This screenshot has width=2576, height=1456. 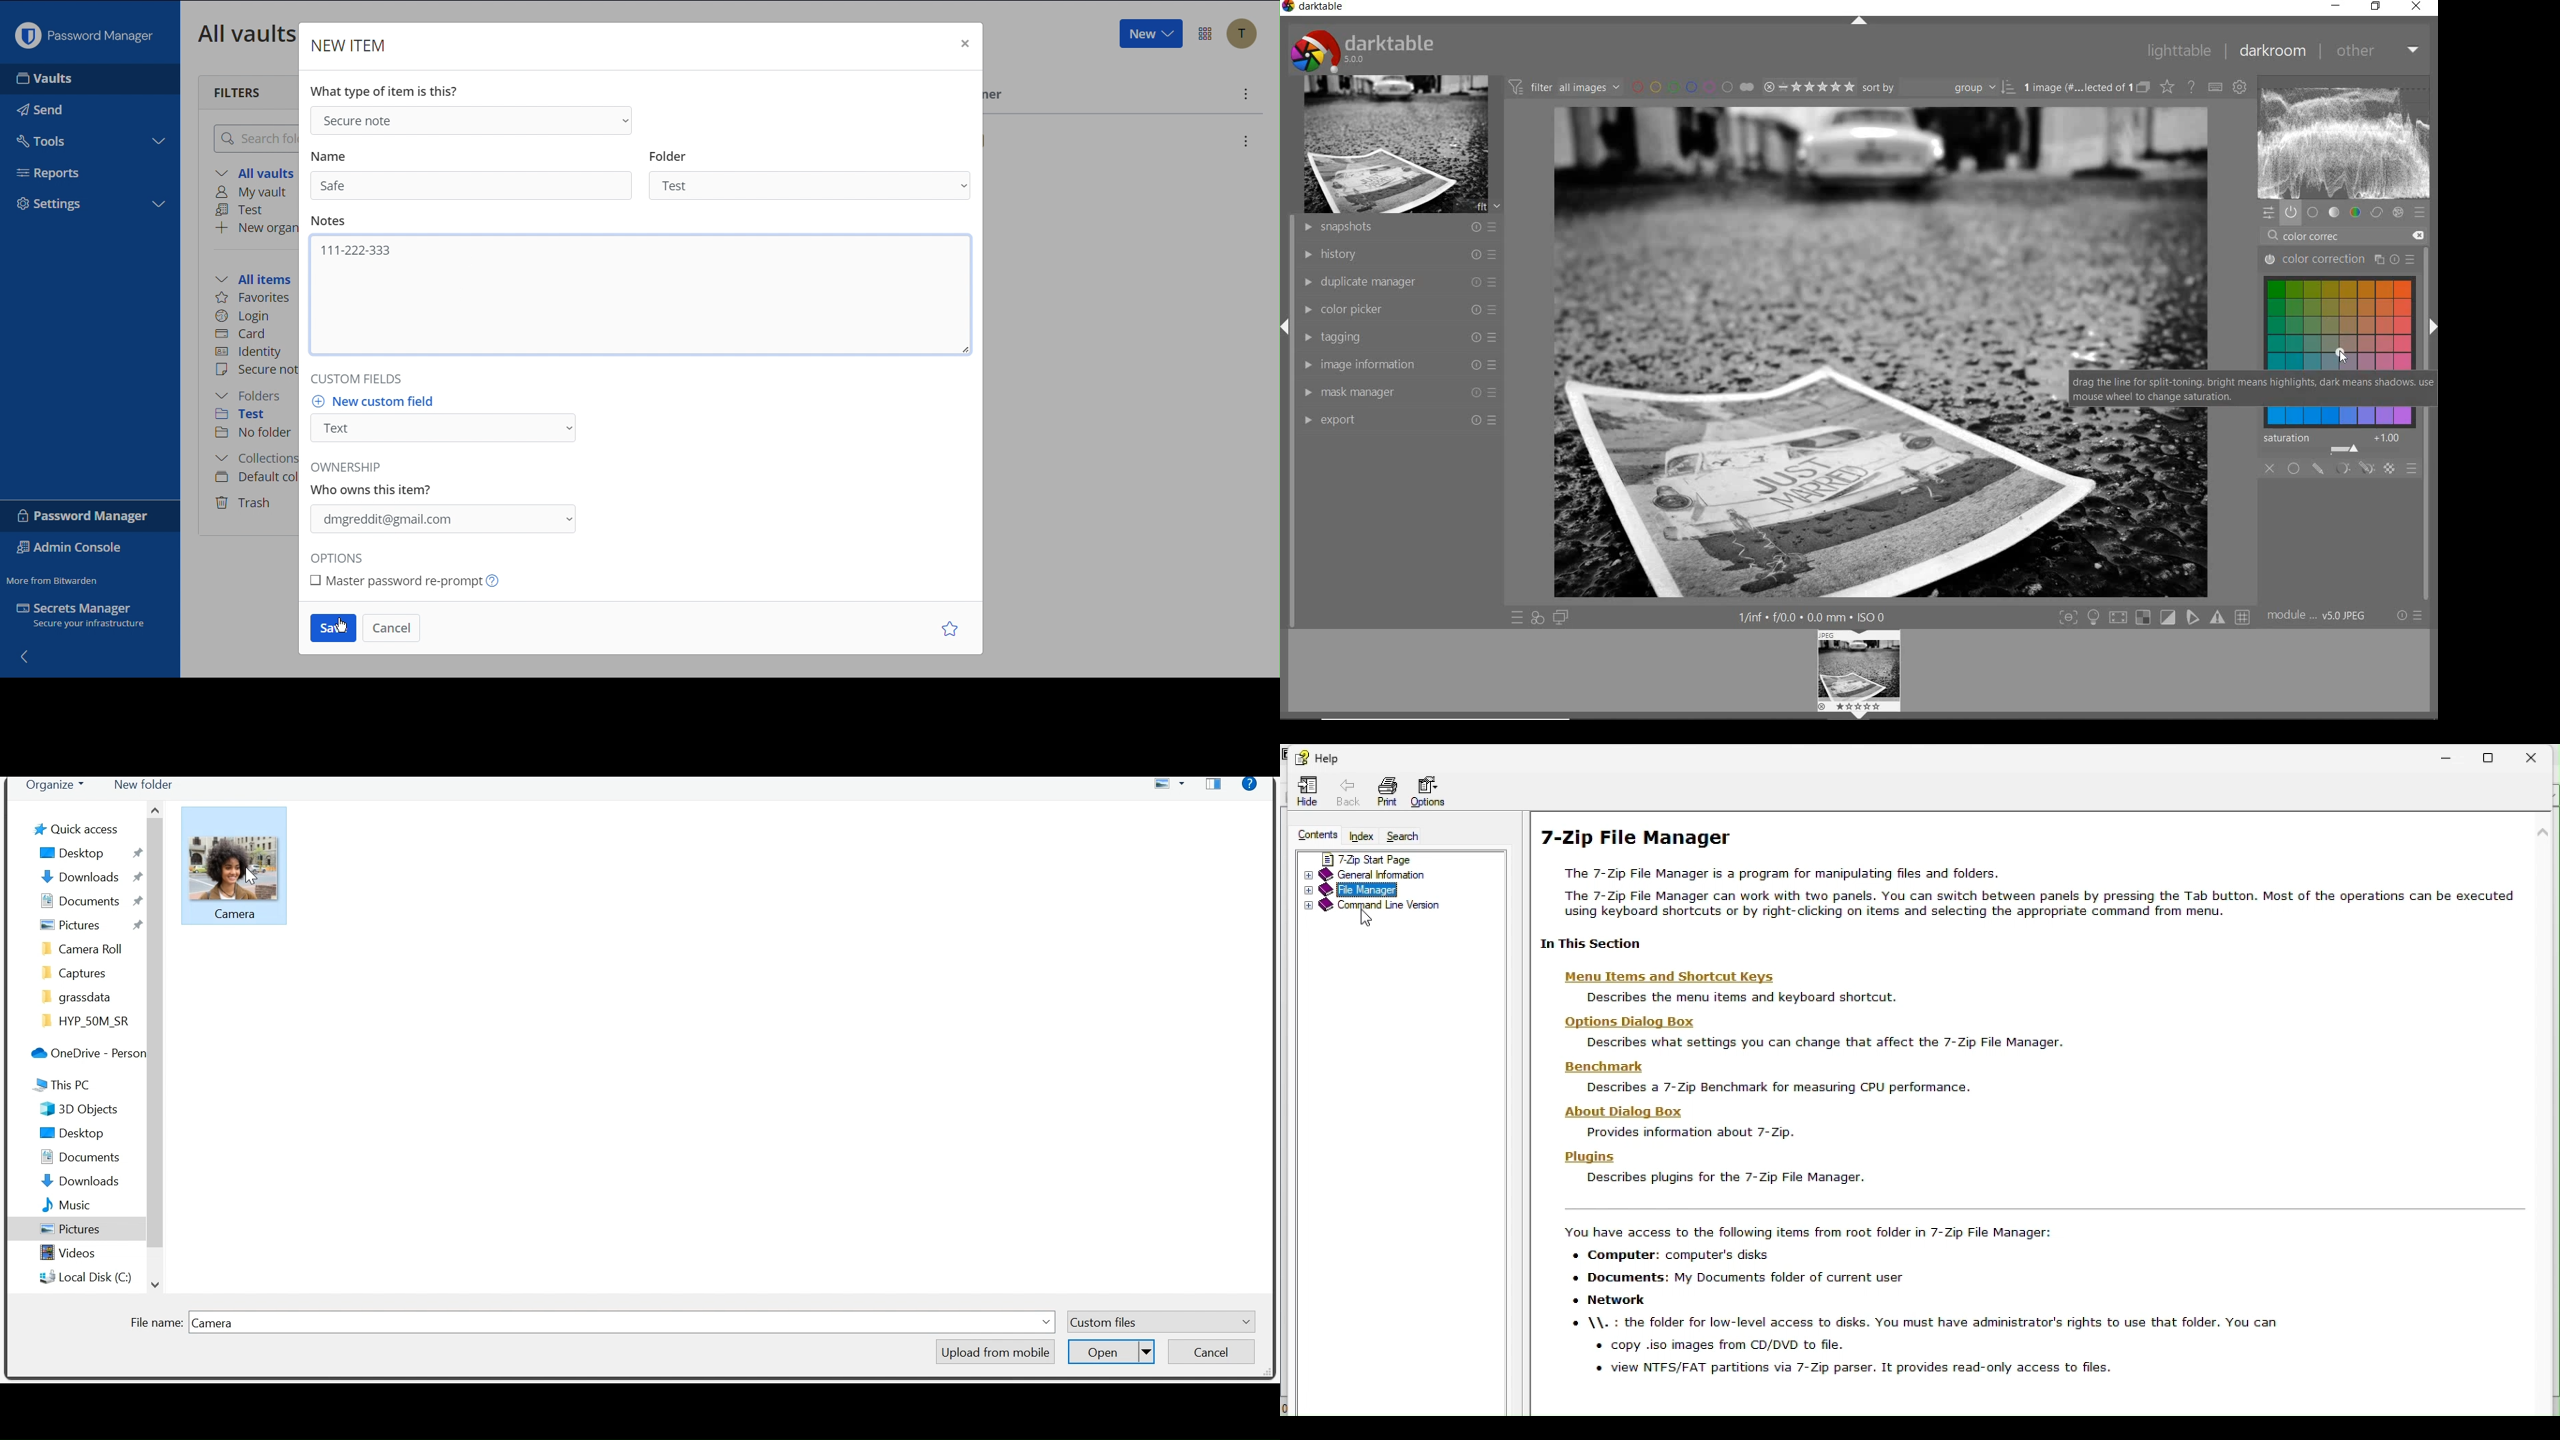 I want to click on filter by image color lebel, so click(x=1692, y=86).